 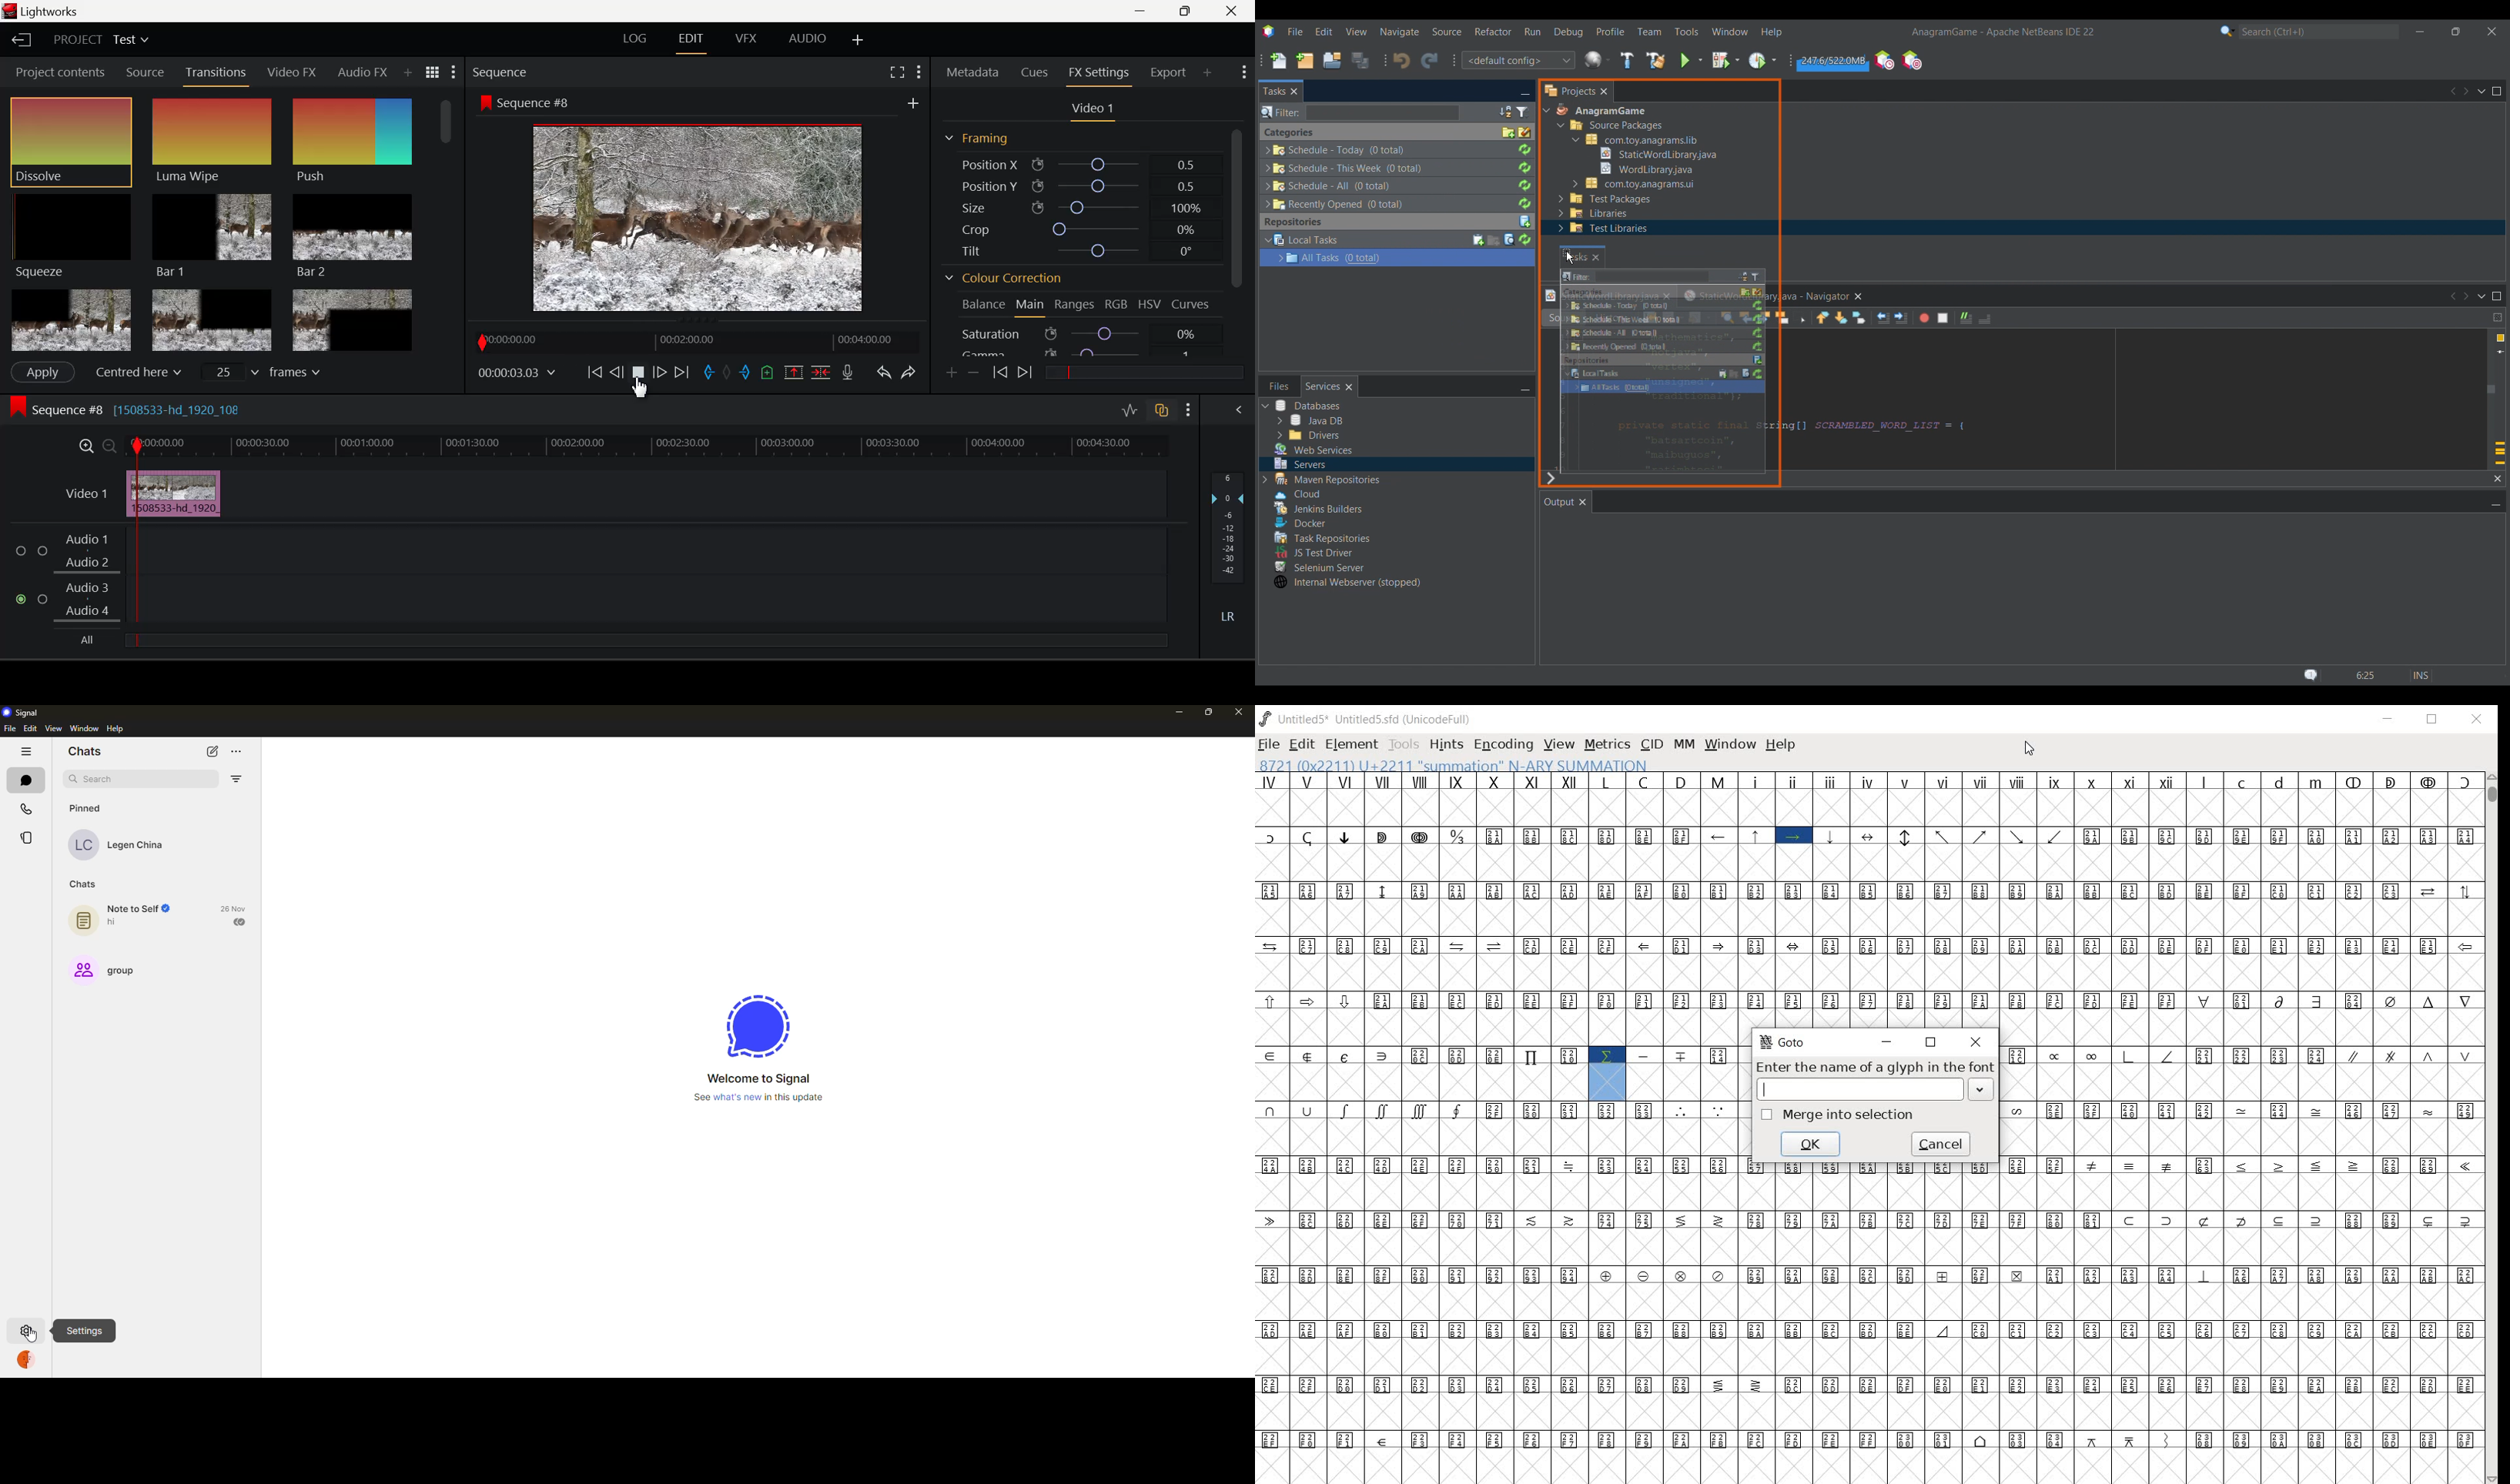 What do you see at coordinates (119, 924) in the screenshot?
I see `hi` at bounding box center [119, 924].